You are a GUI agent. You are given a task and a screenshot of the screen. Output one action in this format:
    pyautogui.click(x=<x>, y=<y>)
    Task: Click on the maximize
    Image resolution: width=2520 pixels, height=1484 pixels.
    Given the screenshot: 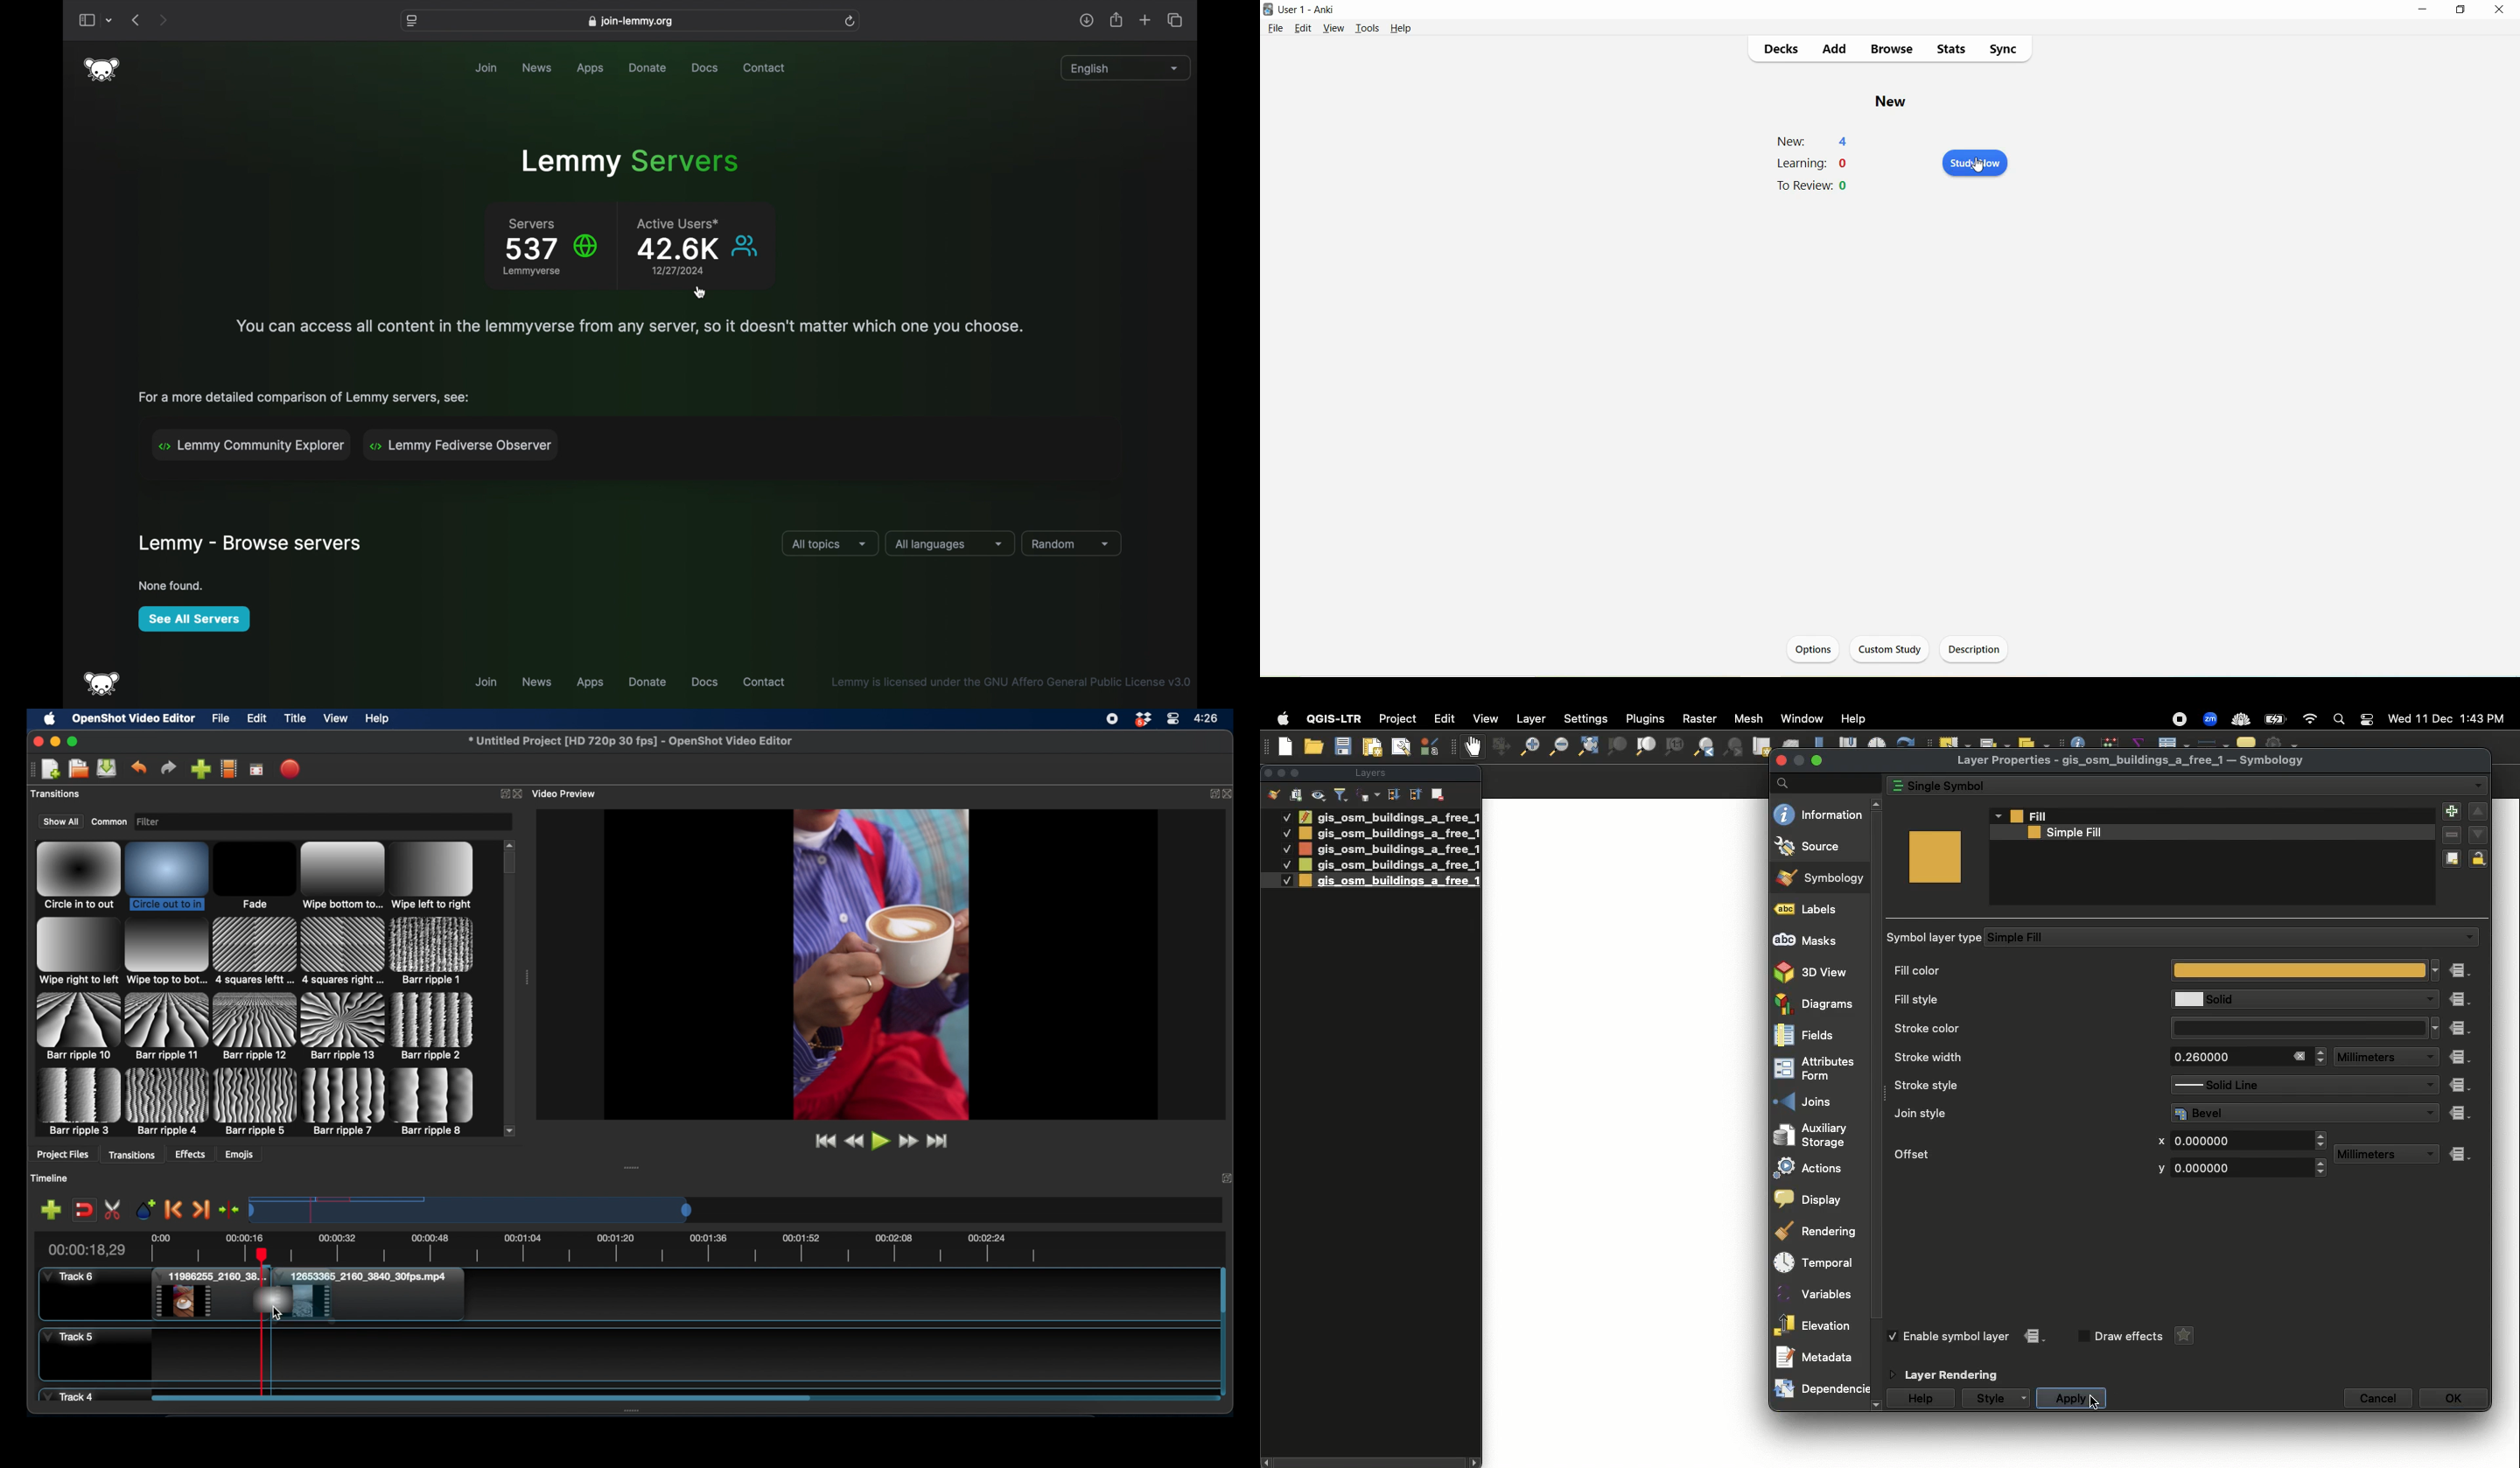 What is the action you would take?
    pyautogui.click(x=73, y=741)
    